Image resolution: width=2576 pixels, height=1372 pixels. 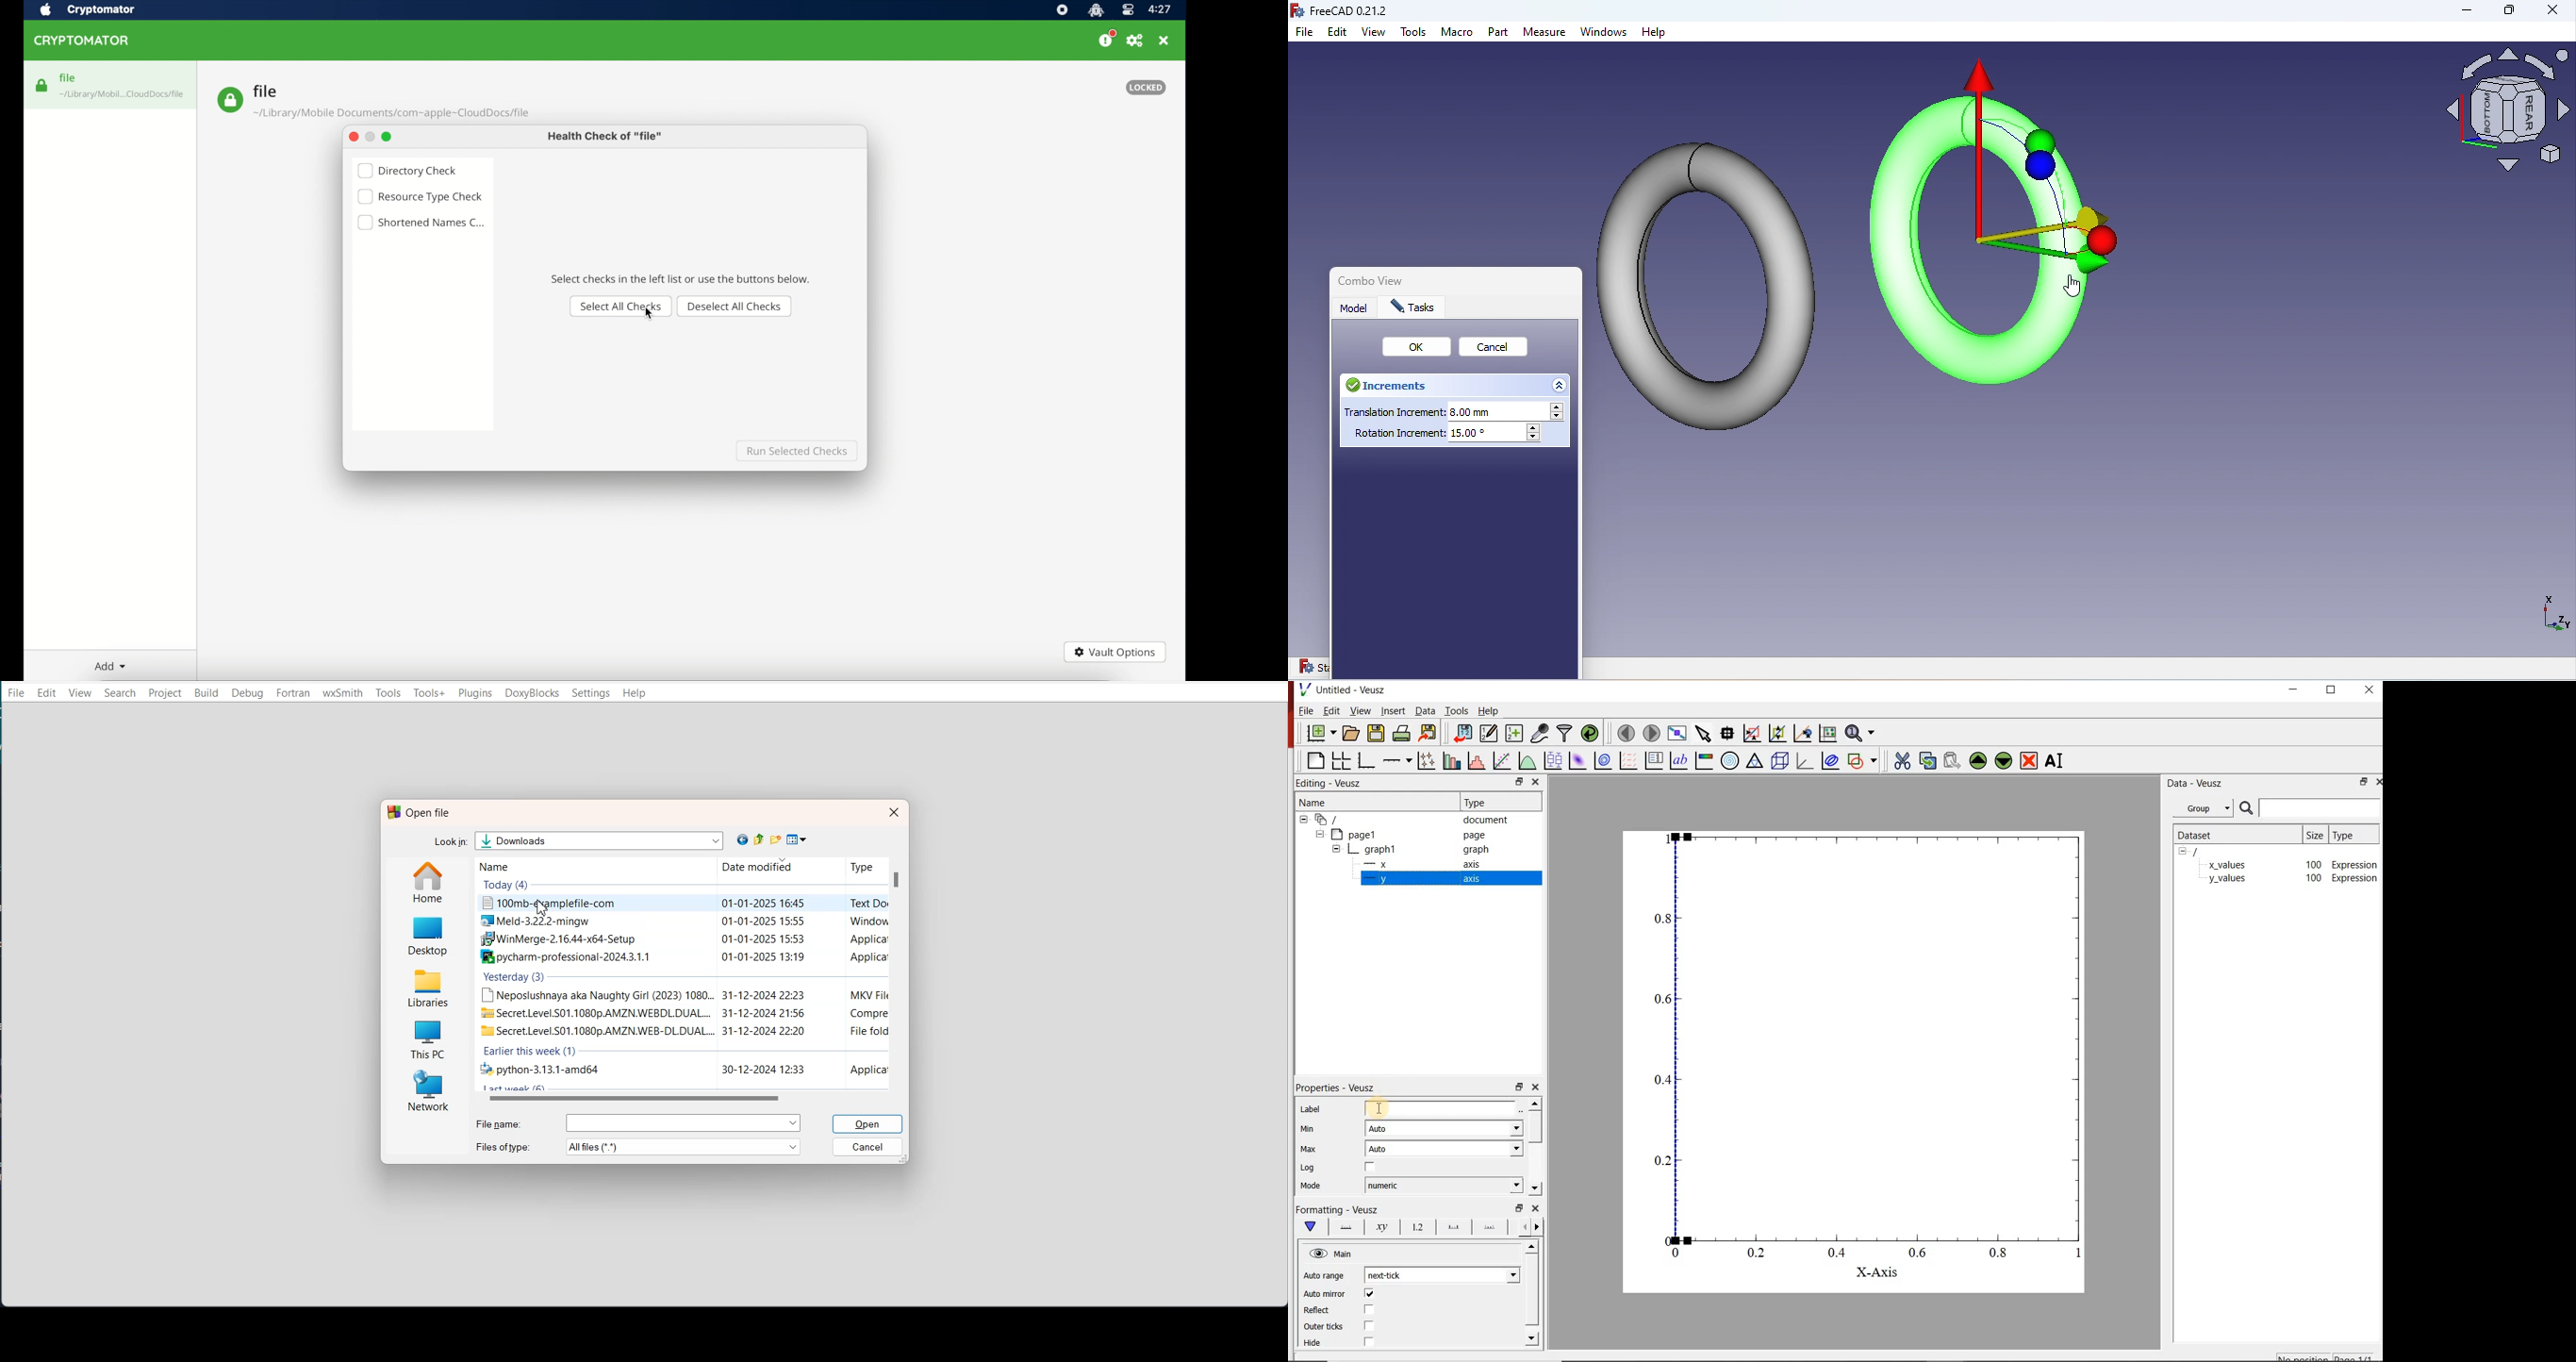 What do you see at coordinates (2245, 808) in the screenshot?
I see `search` at bounding box center [2245, 808].